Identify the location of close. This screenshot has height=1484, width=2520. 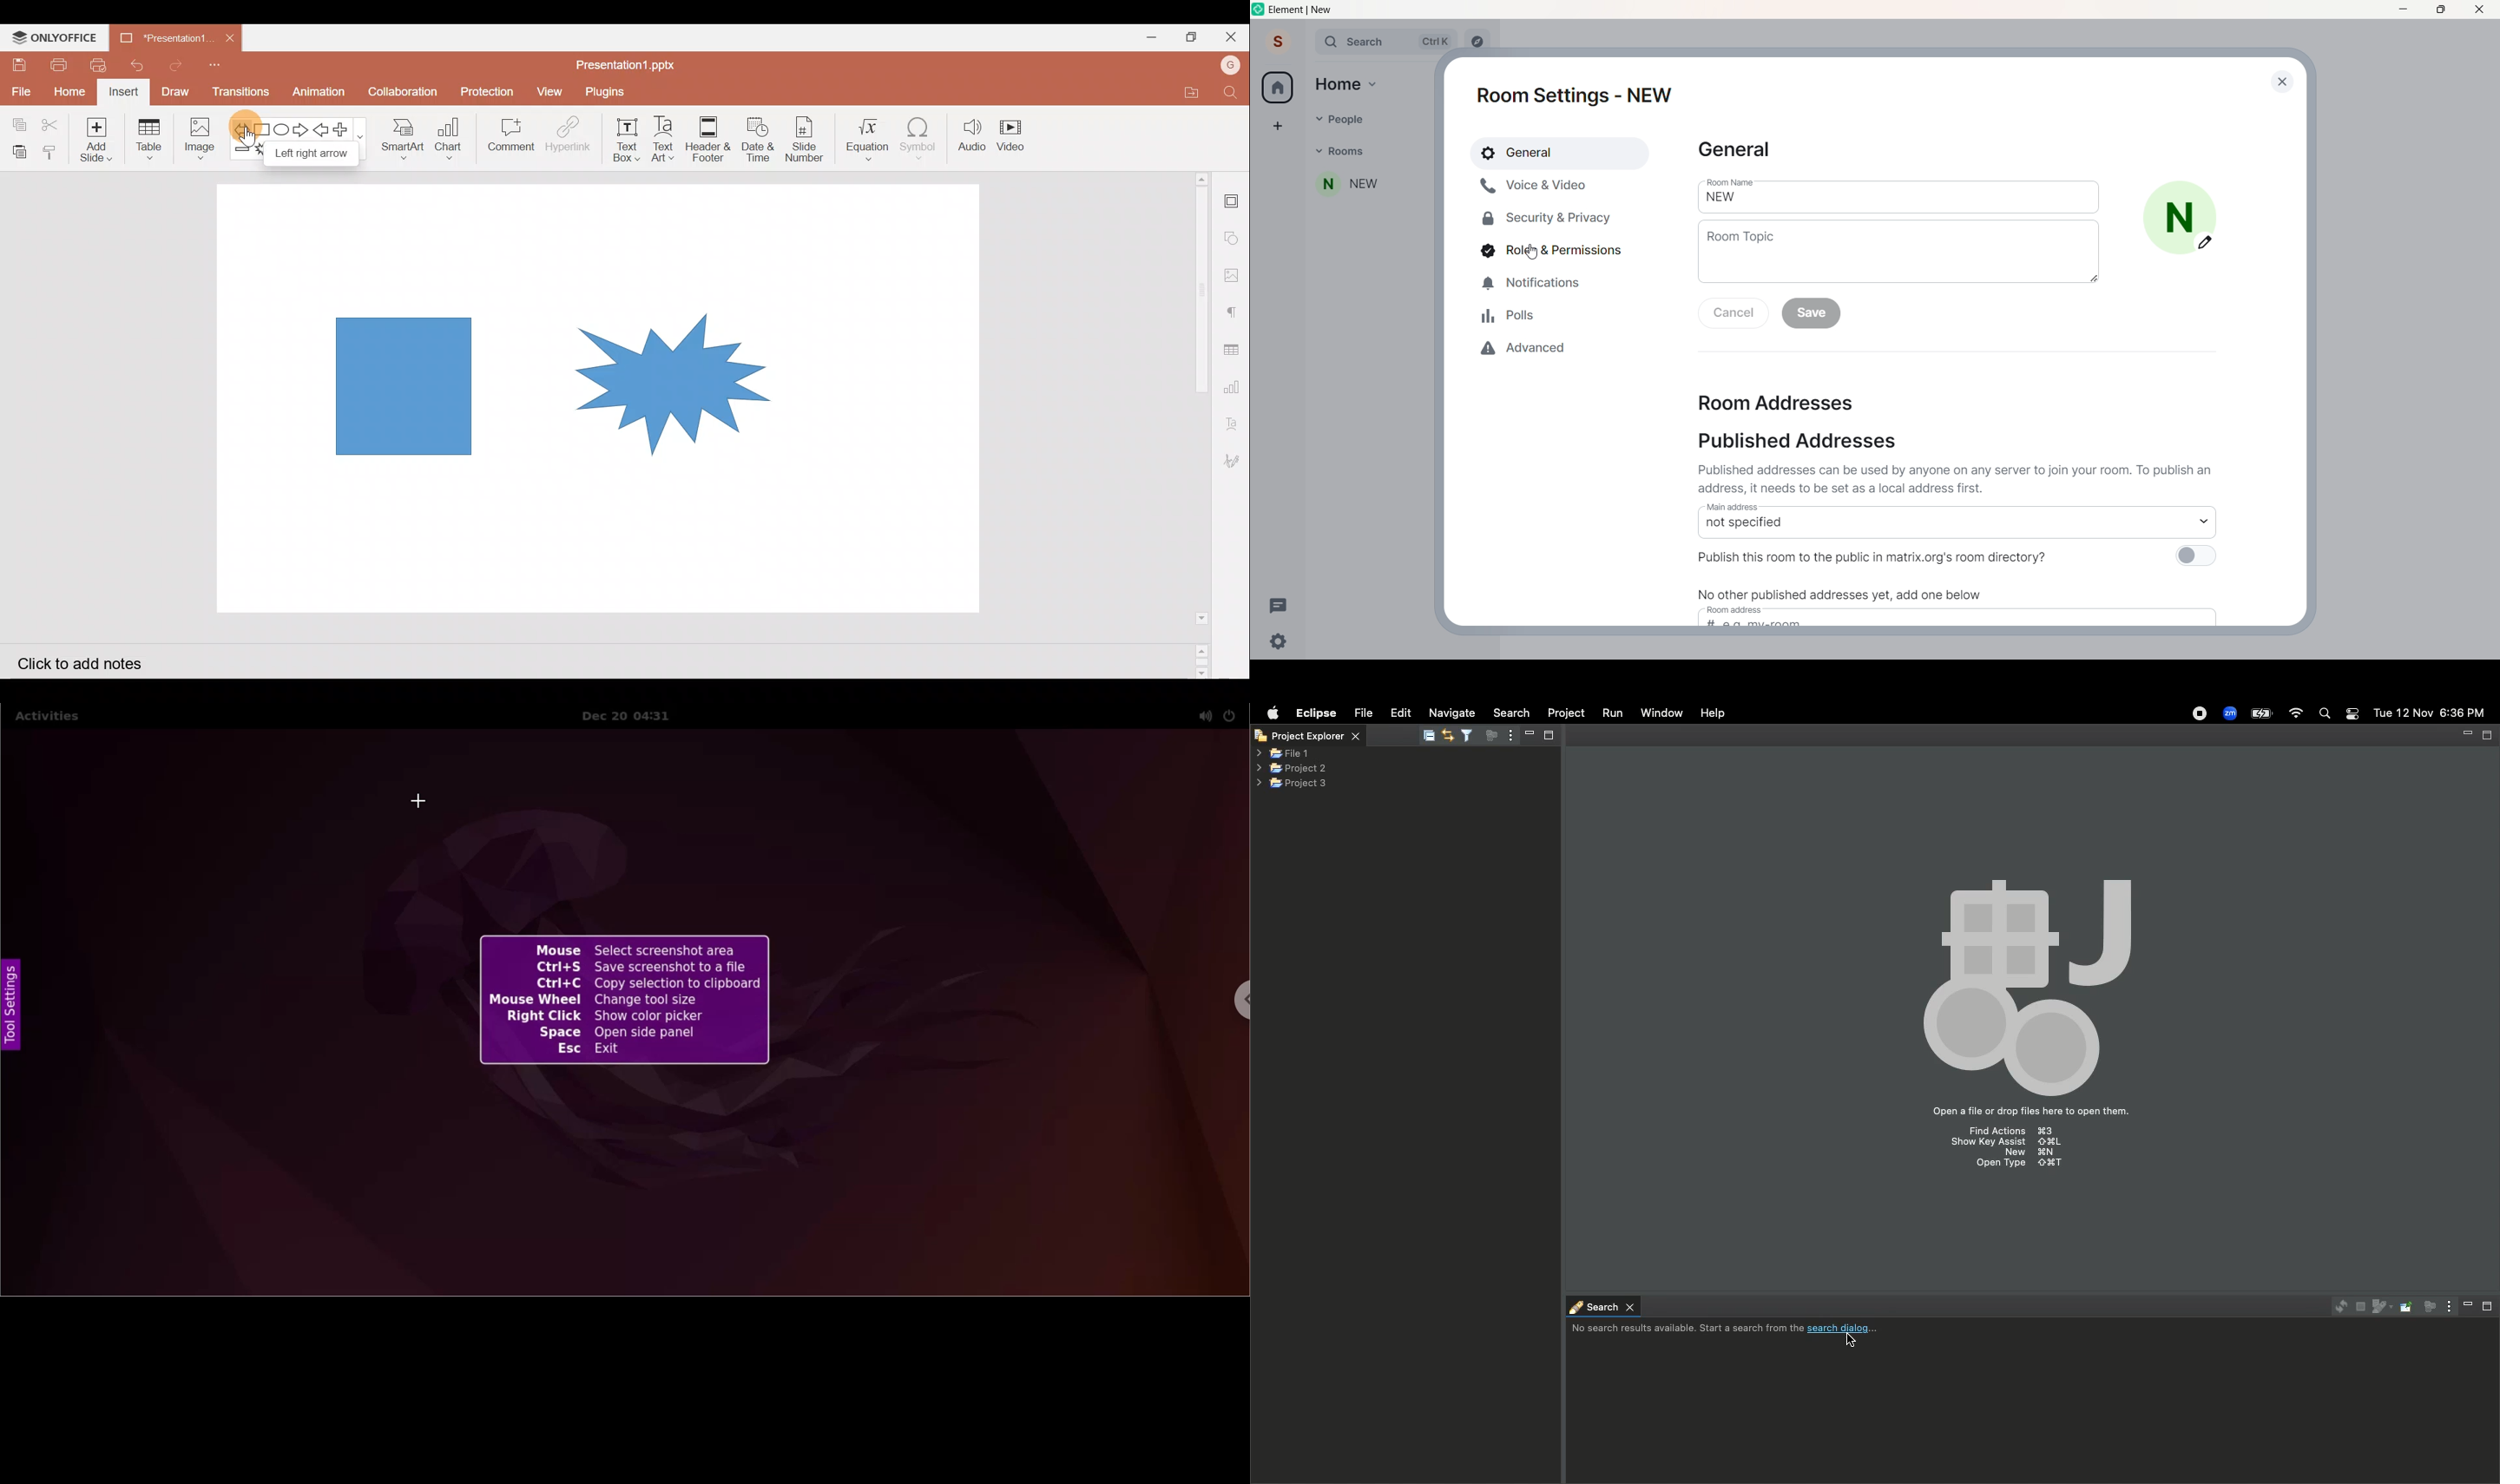
(2482, 9).